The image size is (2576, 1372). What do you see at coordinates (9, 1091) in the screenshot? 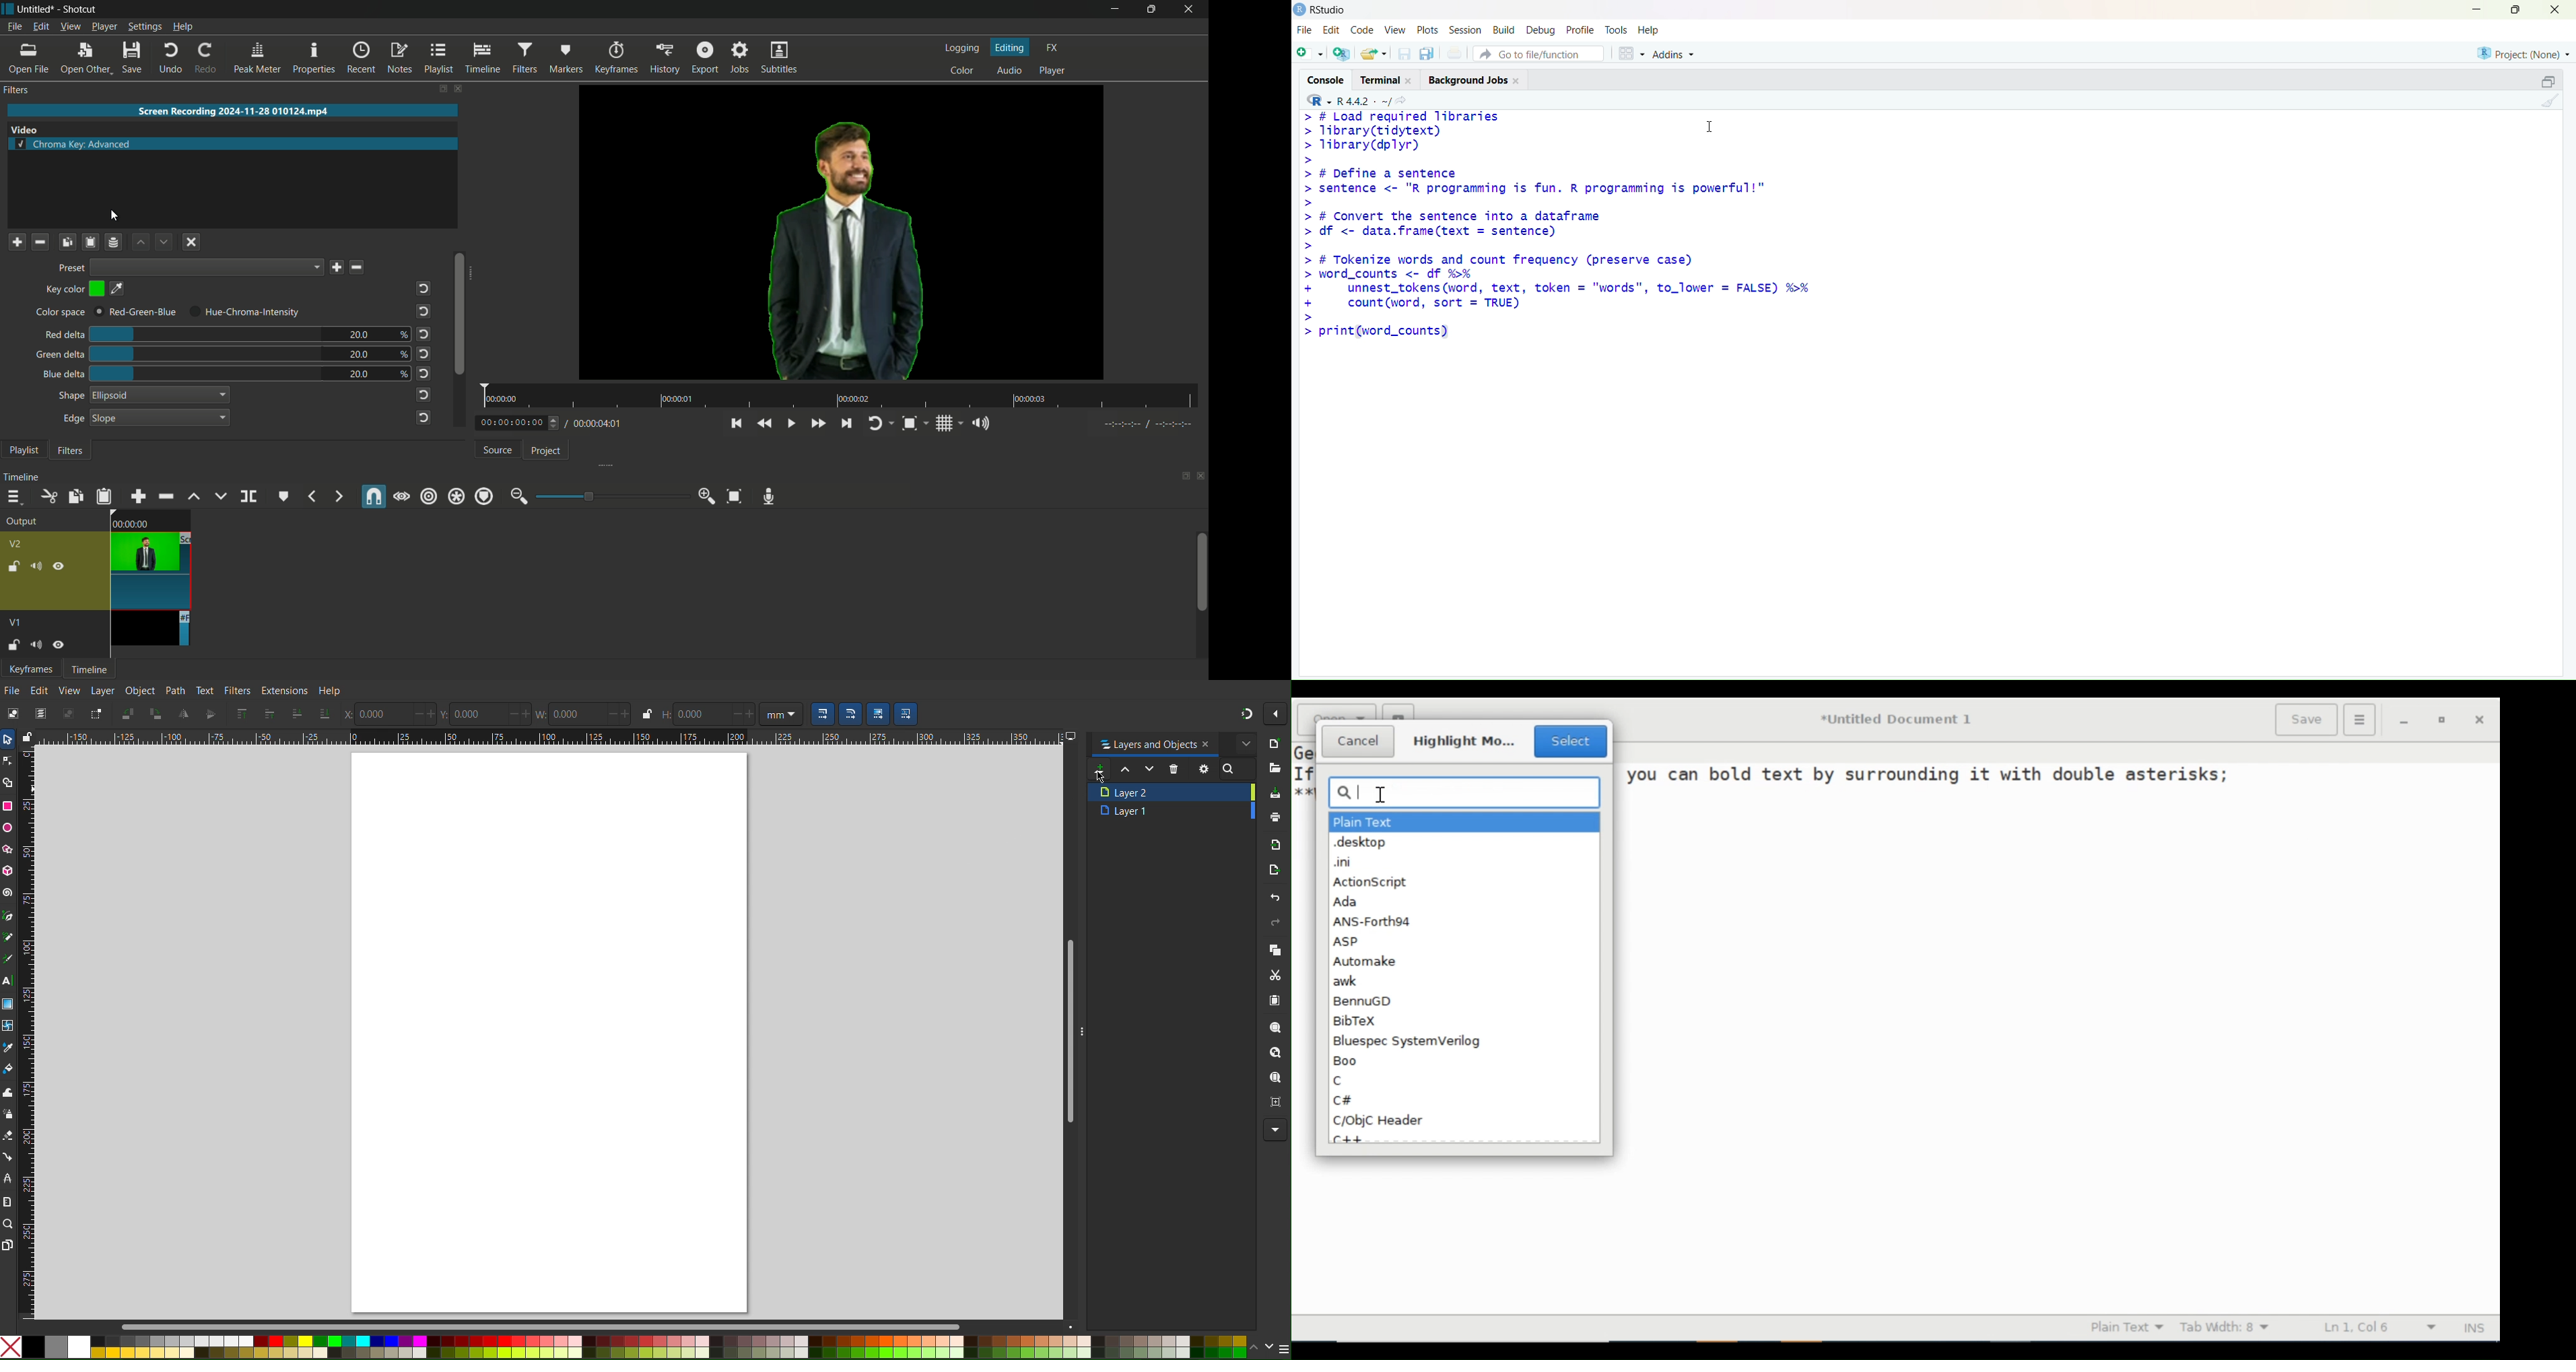
I see `Tweak Tool` at bounding box center [9, 1091].